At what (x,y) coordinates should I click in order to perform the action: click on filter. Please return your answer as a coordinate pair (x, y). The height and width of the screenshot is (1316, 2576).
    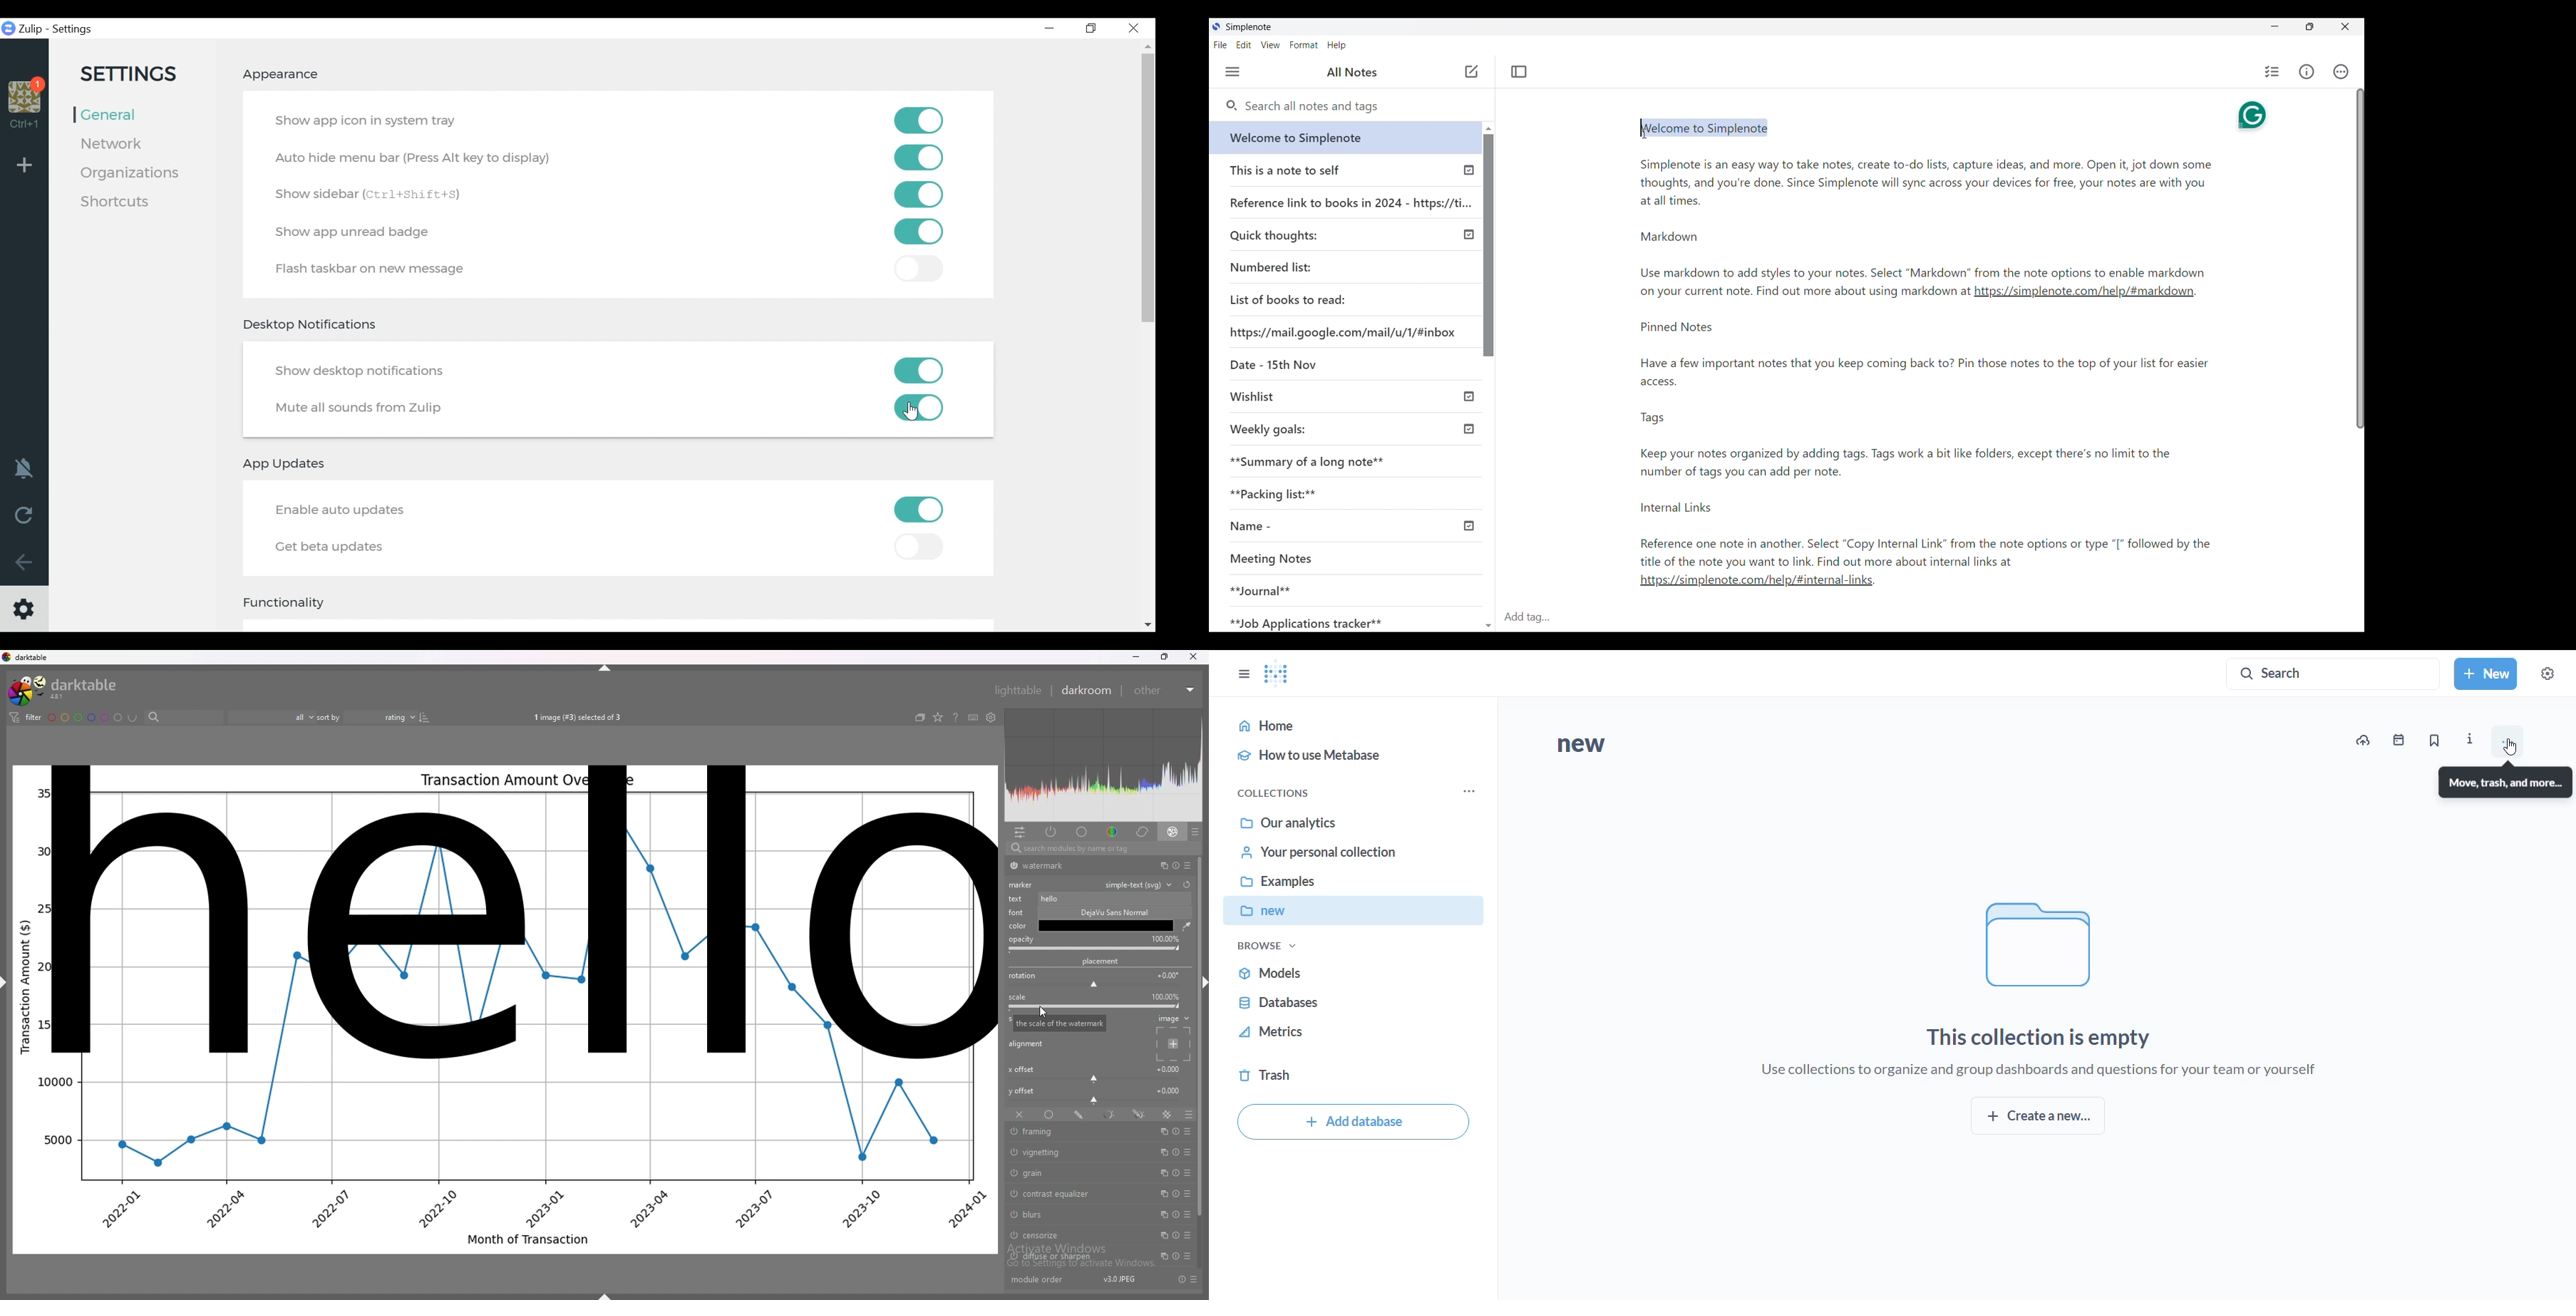
    Looking at the image, I should click on (27, 718).